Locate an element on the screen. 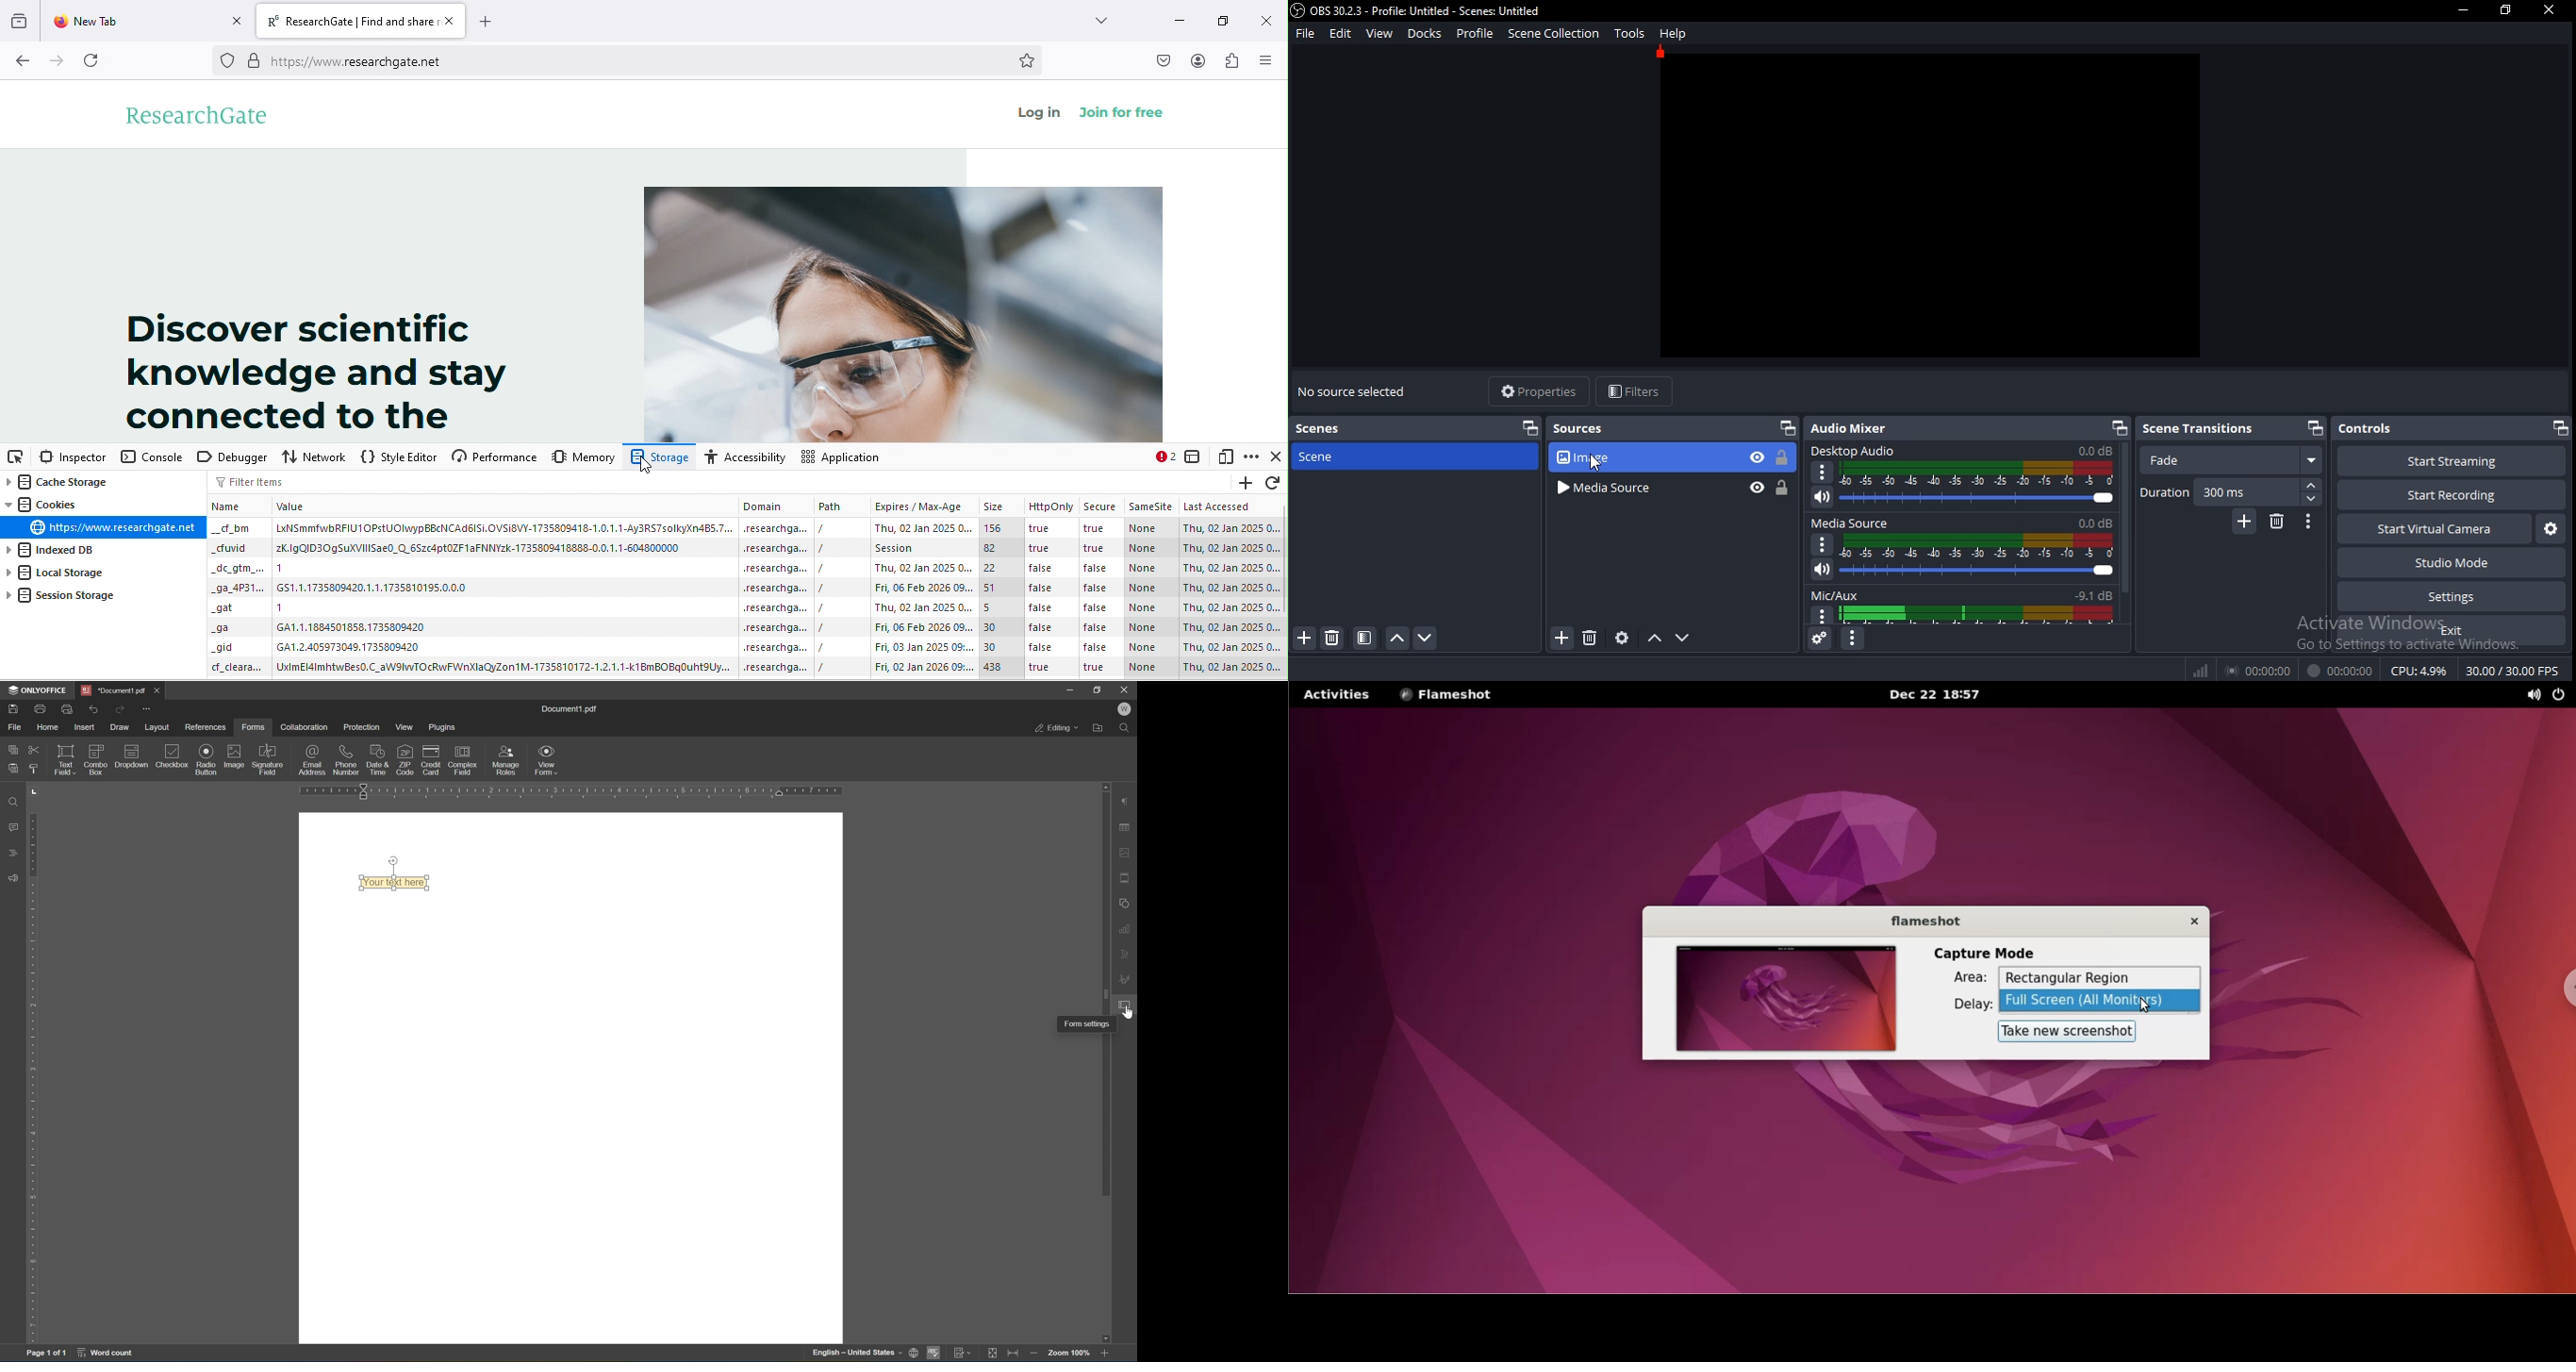  add scene transition is located at coordinates (2246, 521).